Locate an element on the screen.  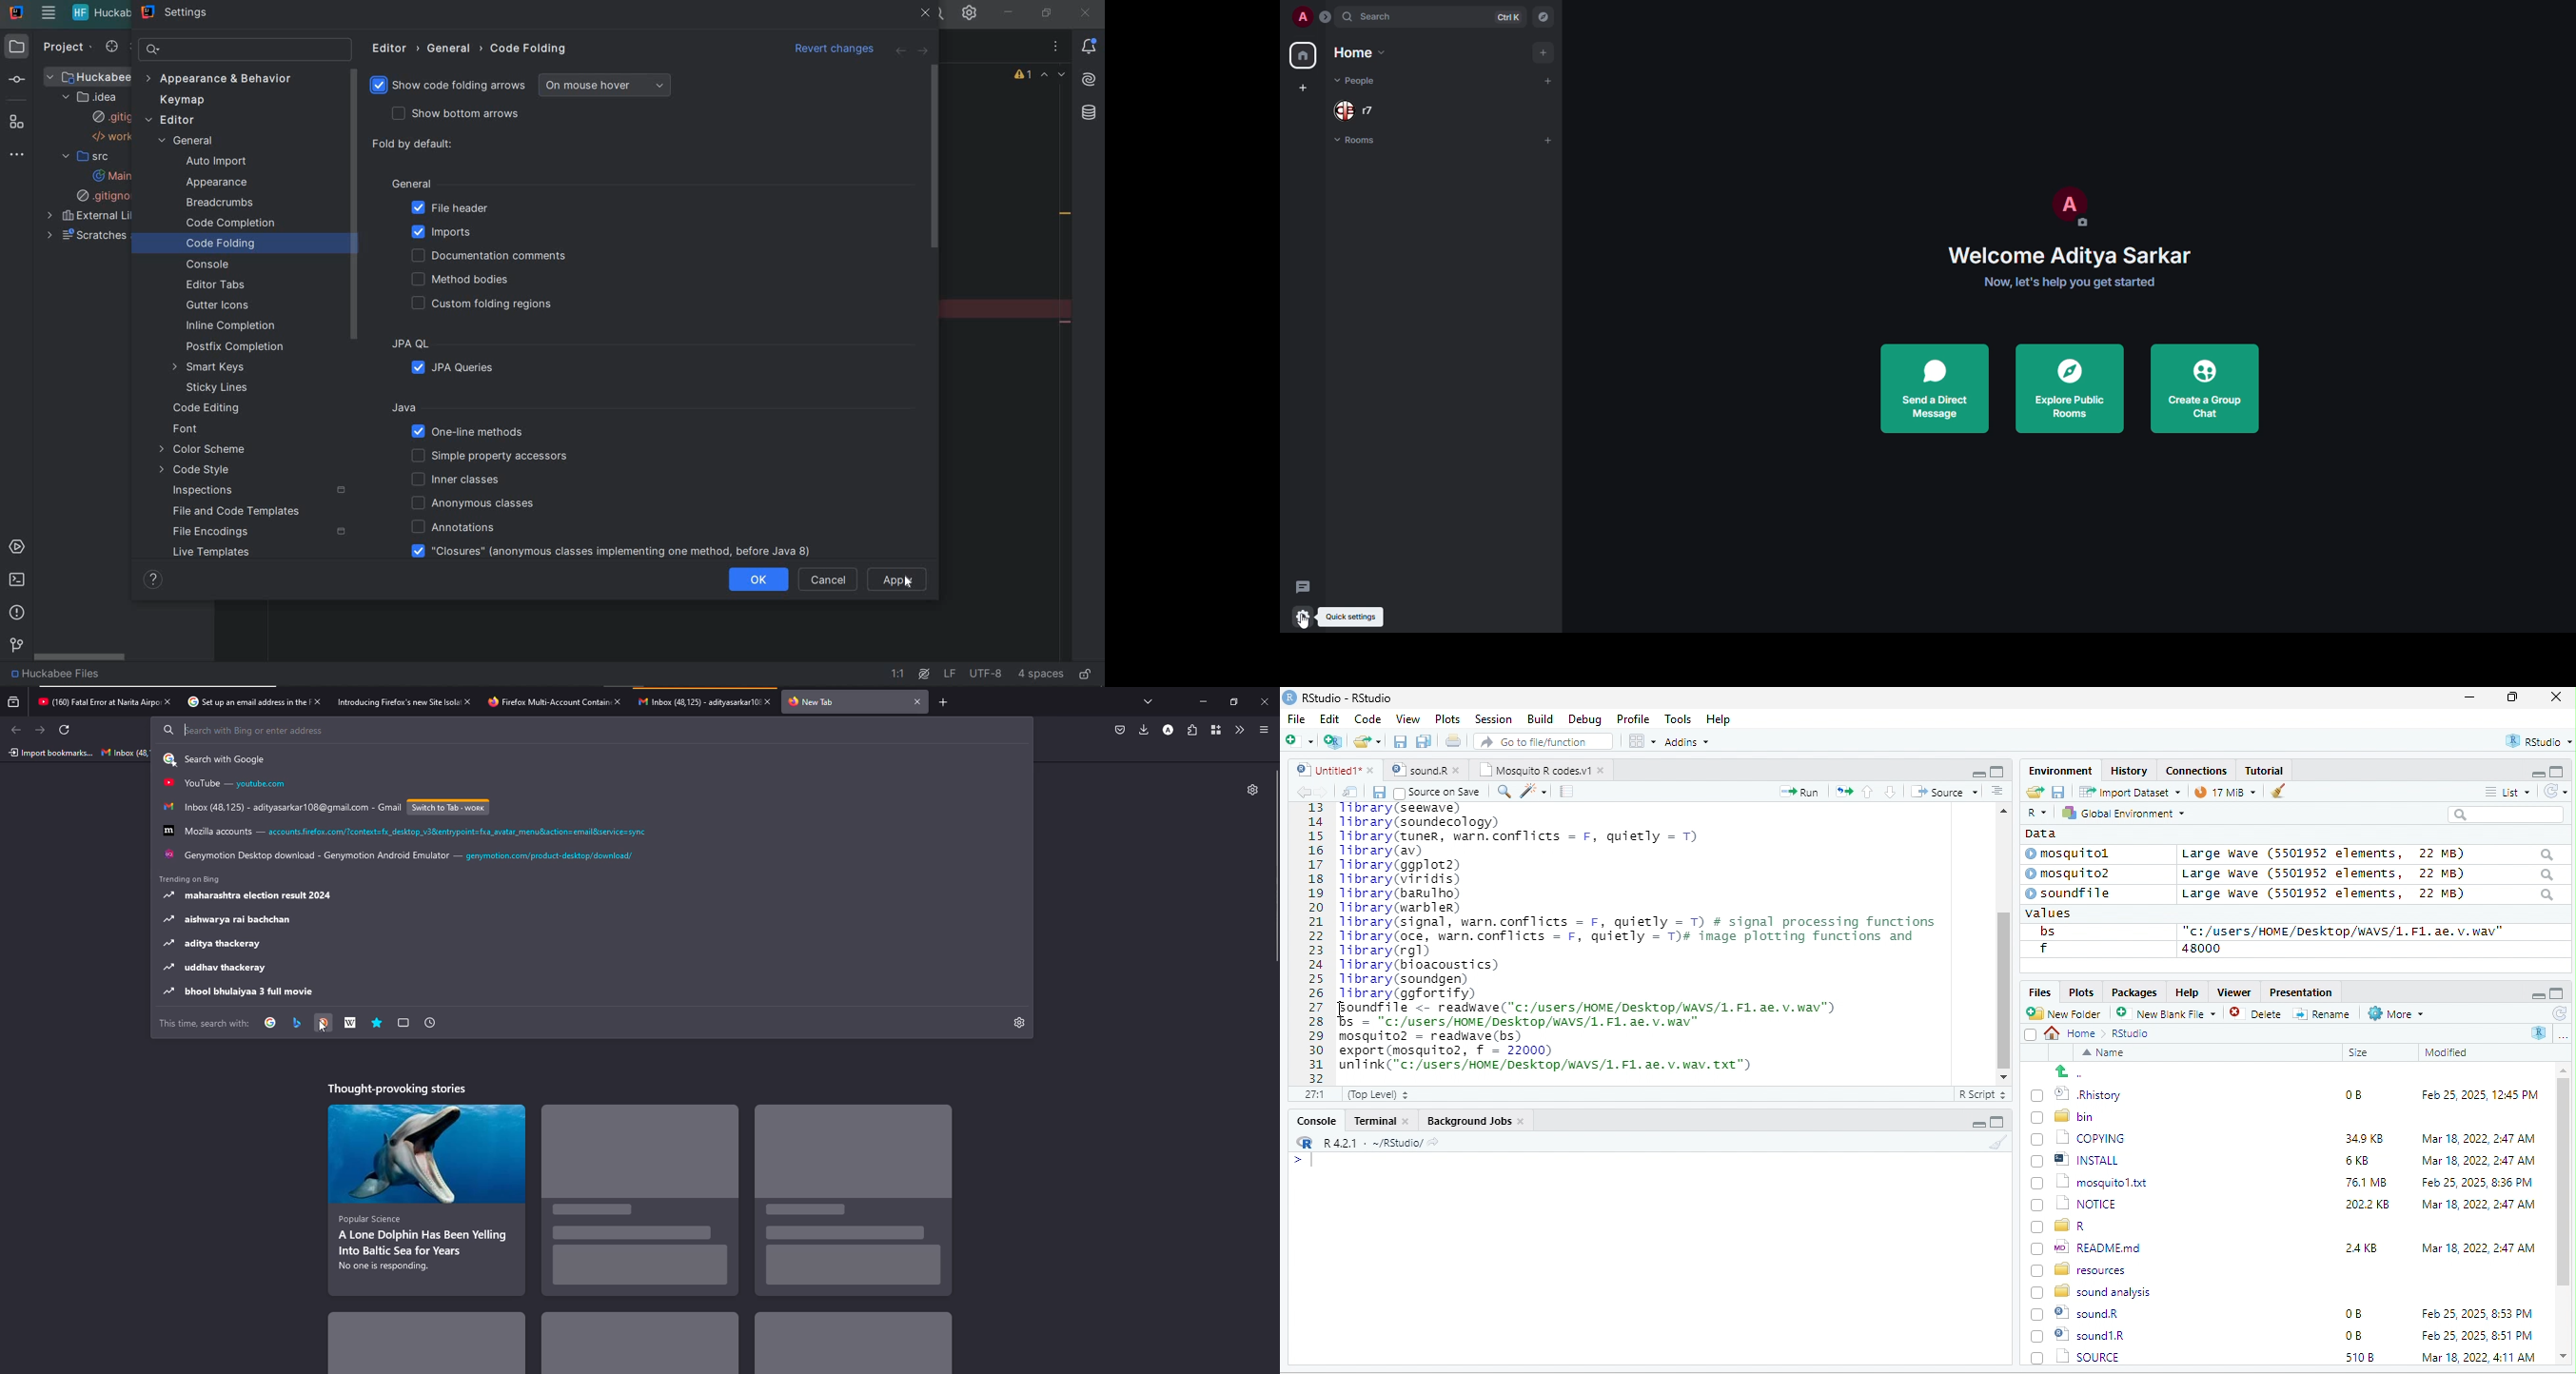
back is located at coordinates (1307, 793).